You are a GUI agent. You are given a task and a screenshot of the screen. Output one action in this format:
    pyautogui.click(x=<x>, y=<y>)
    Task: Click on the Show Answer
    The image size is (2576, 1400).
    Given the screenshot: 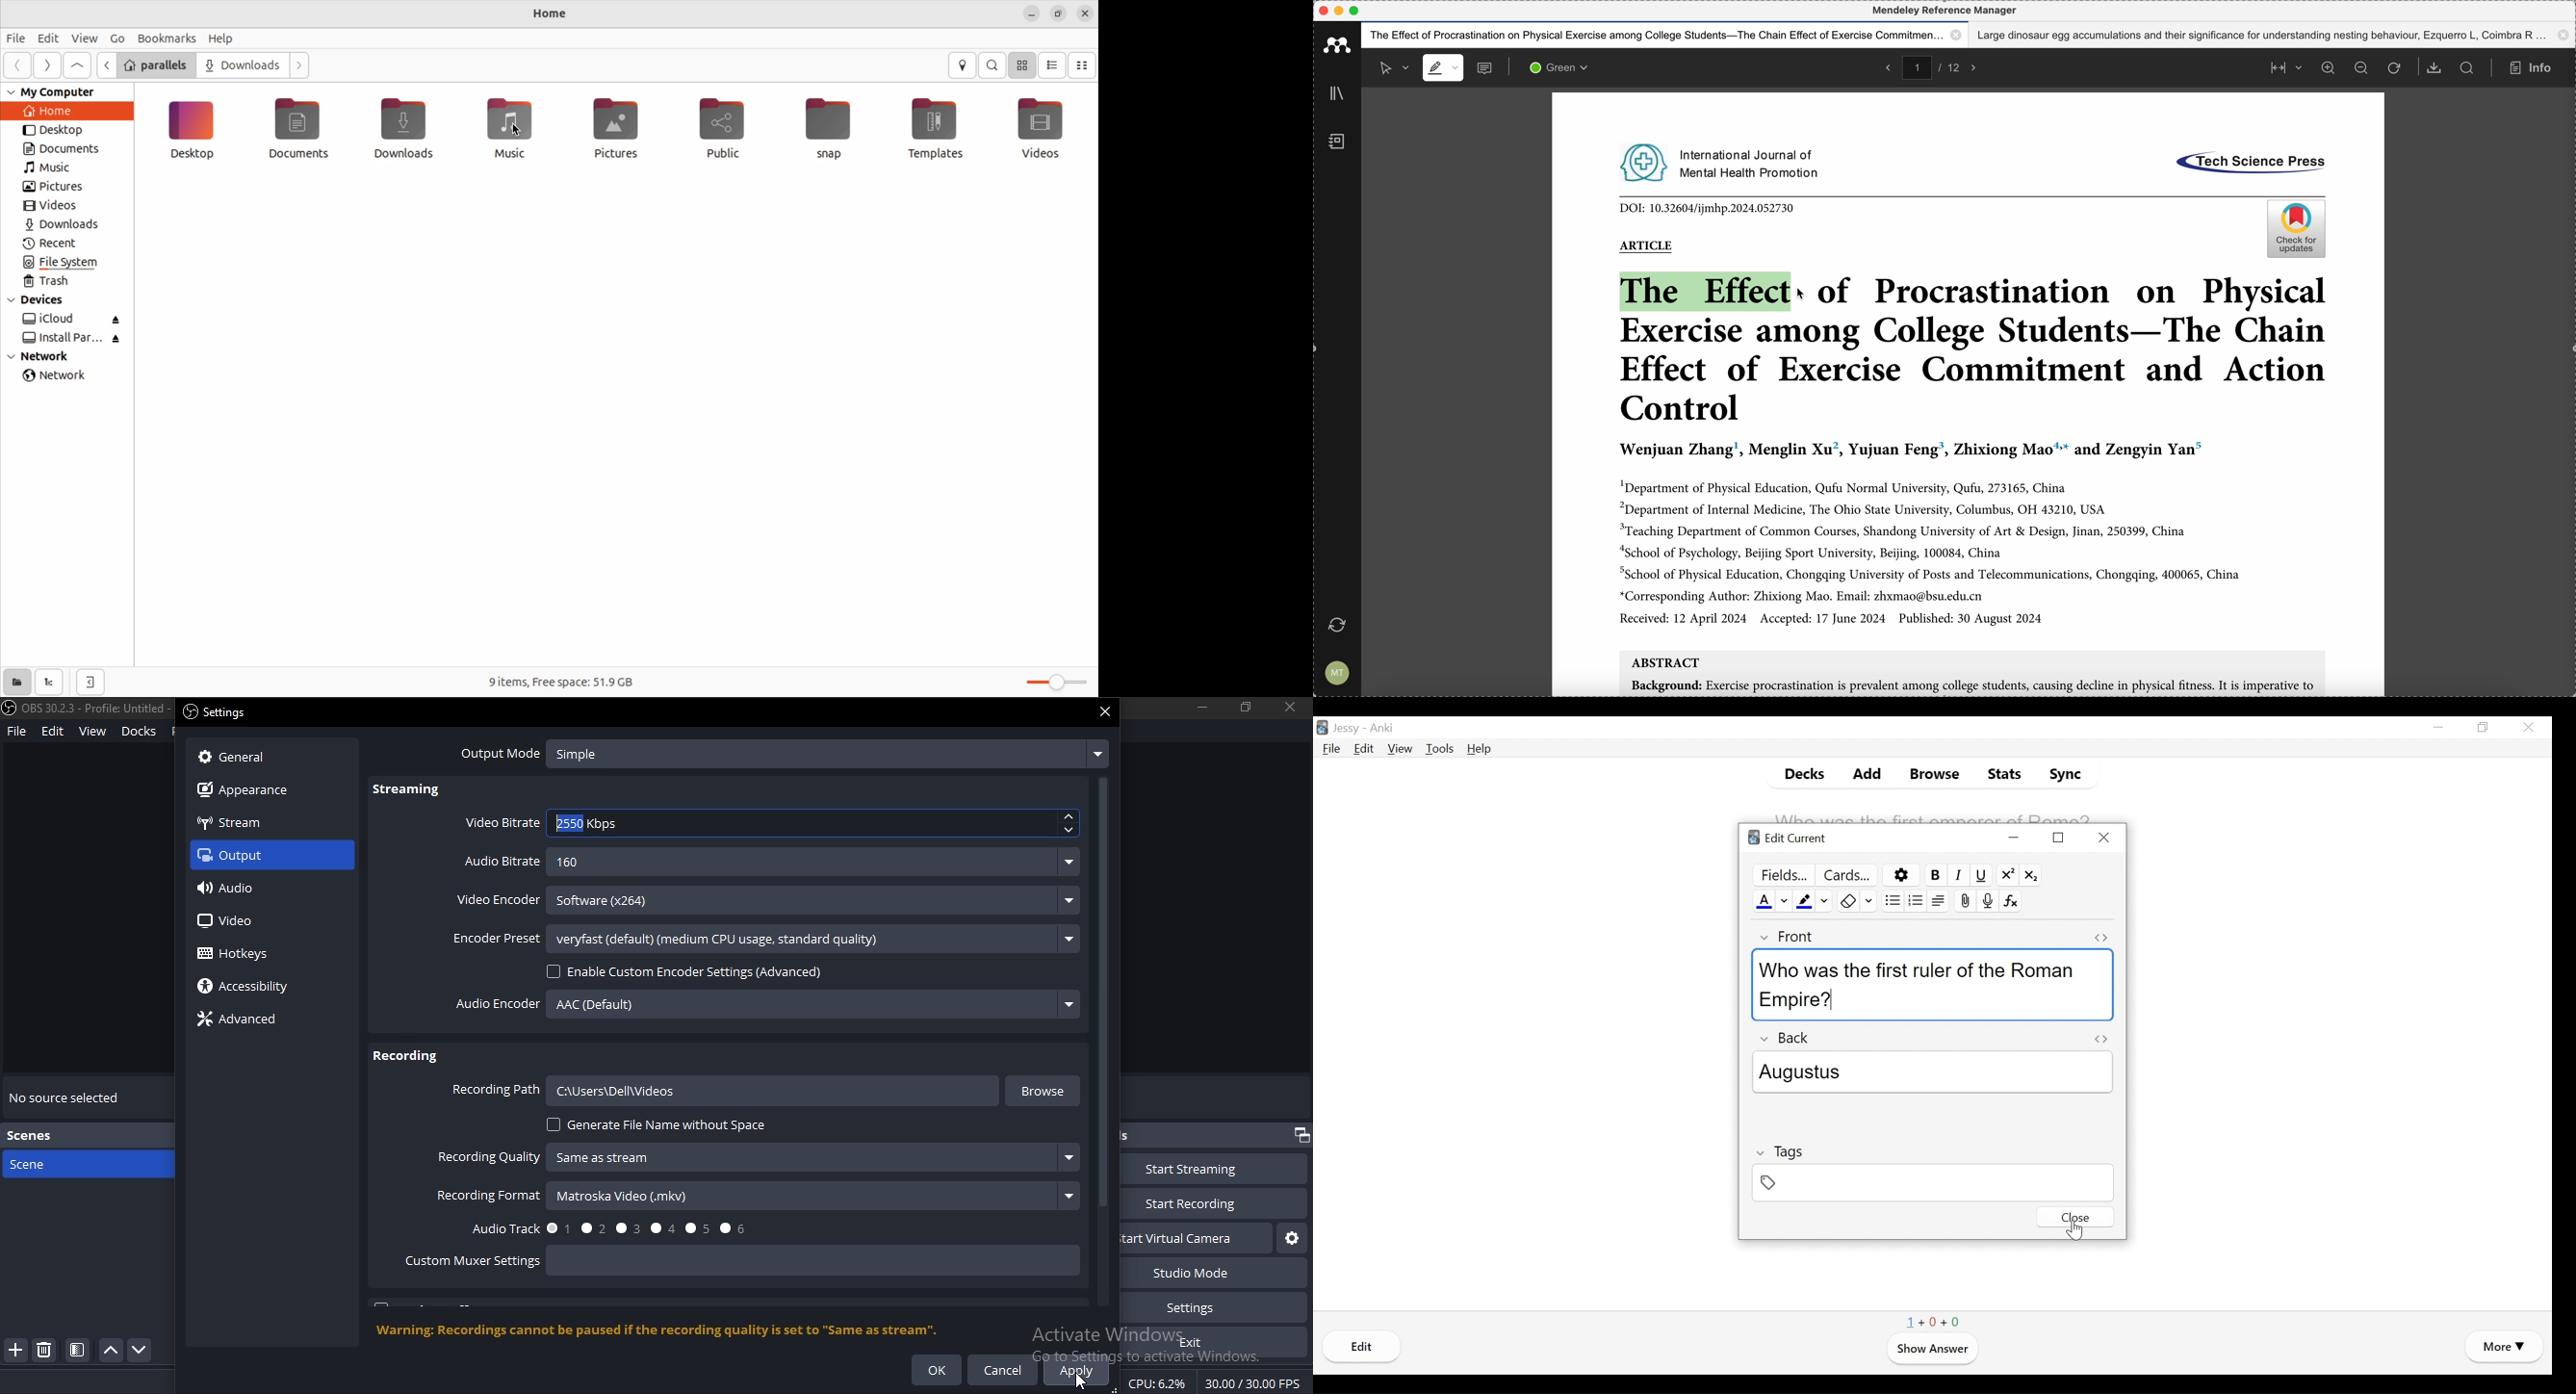 What is the action you would take?
    pyautogui.click(x=1931, y=1349)
    